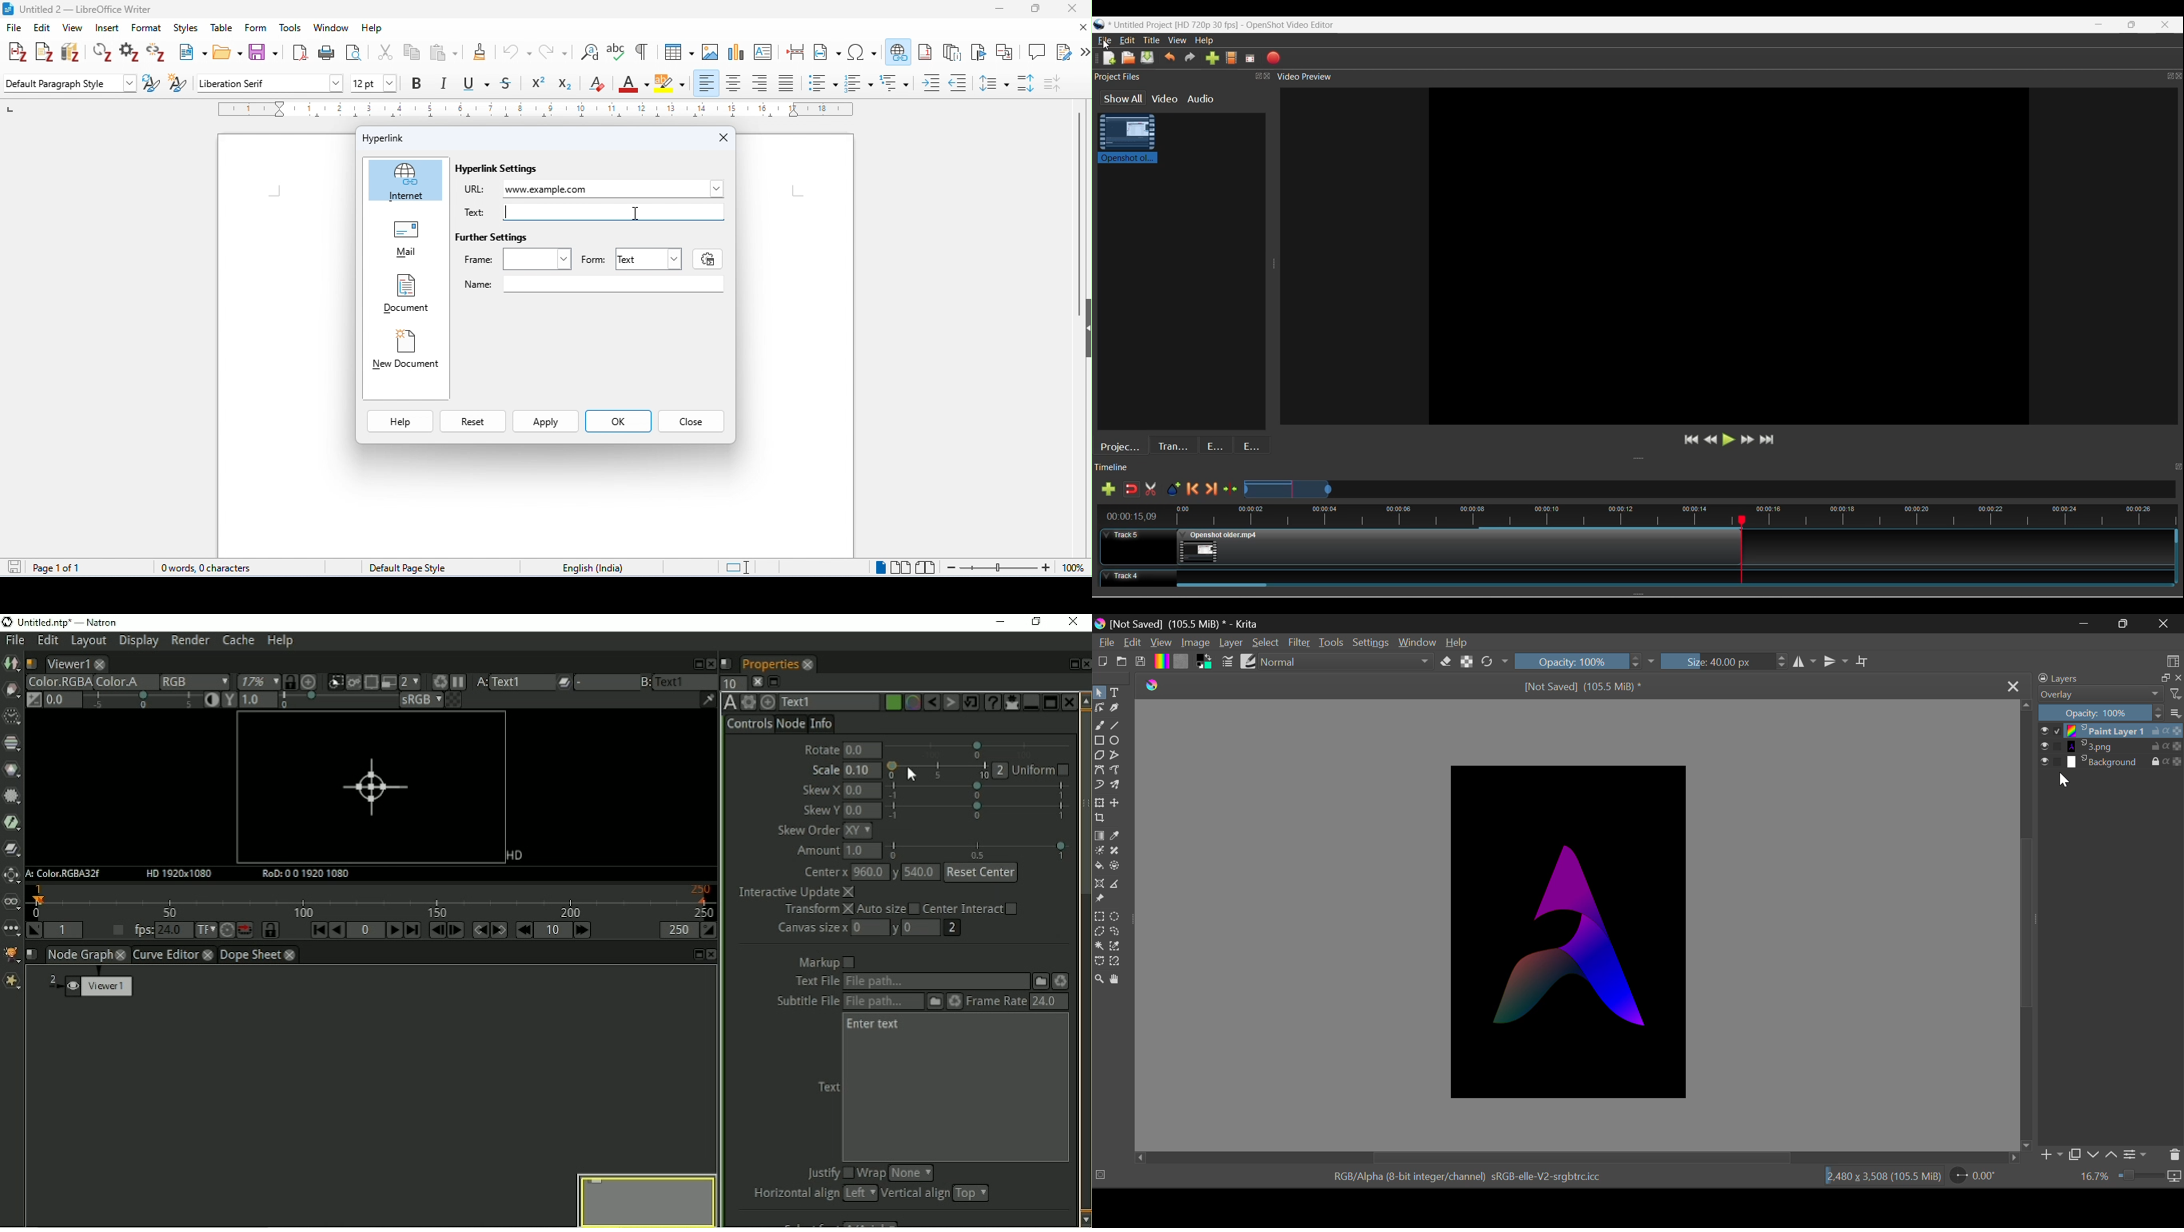 This screenshot has width=2184, height=1232. I want to click on Horizontal slide bar, so click(1222, 586).